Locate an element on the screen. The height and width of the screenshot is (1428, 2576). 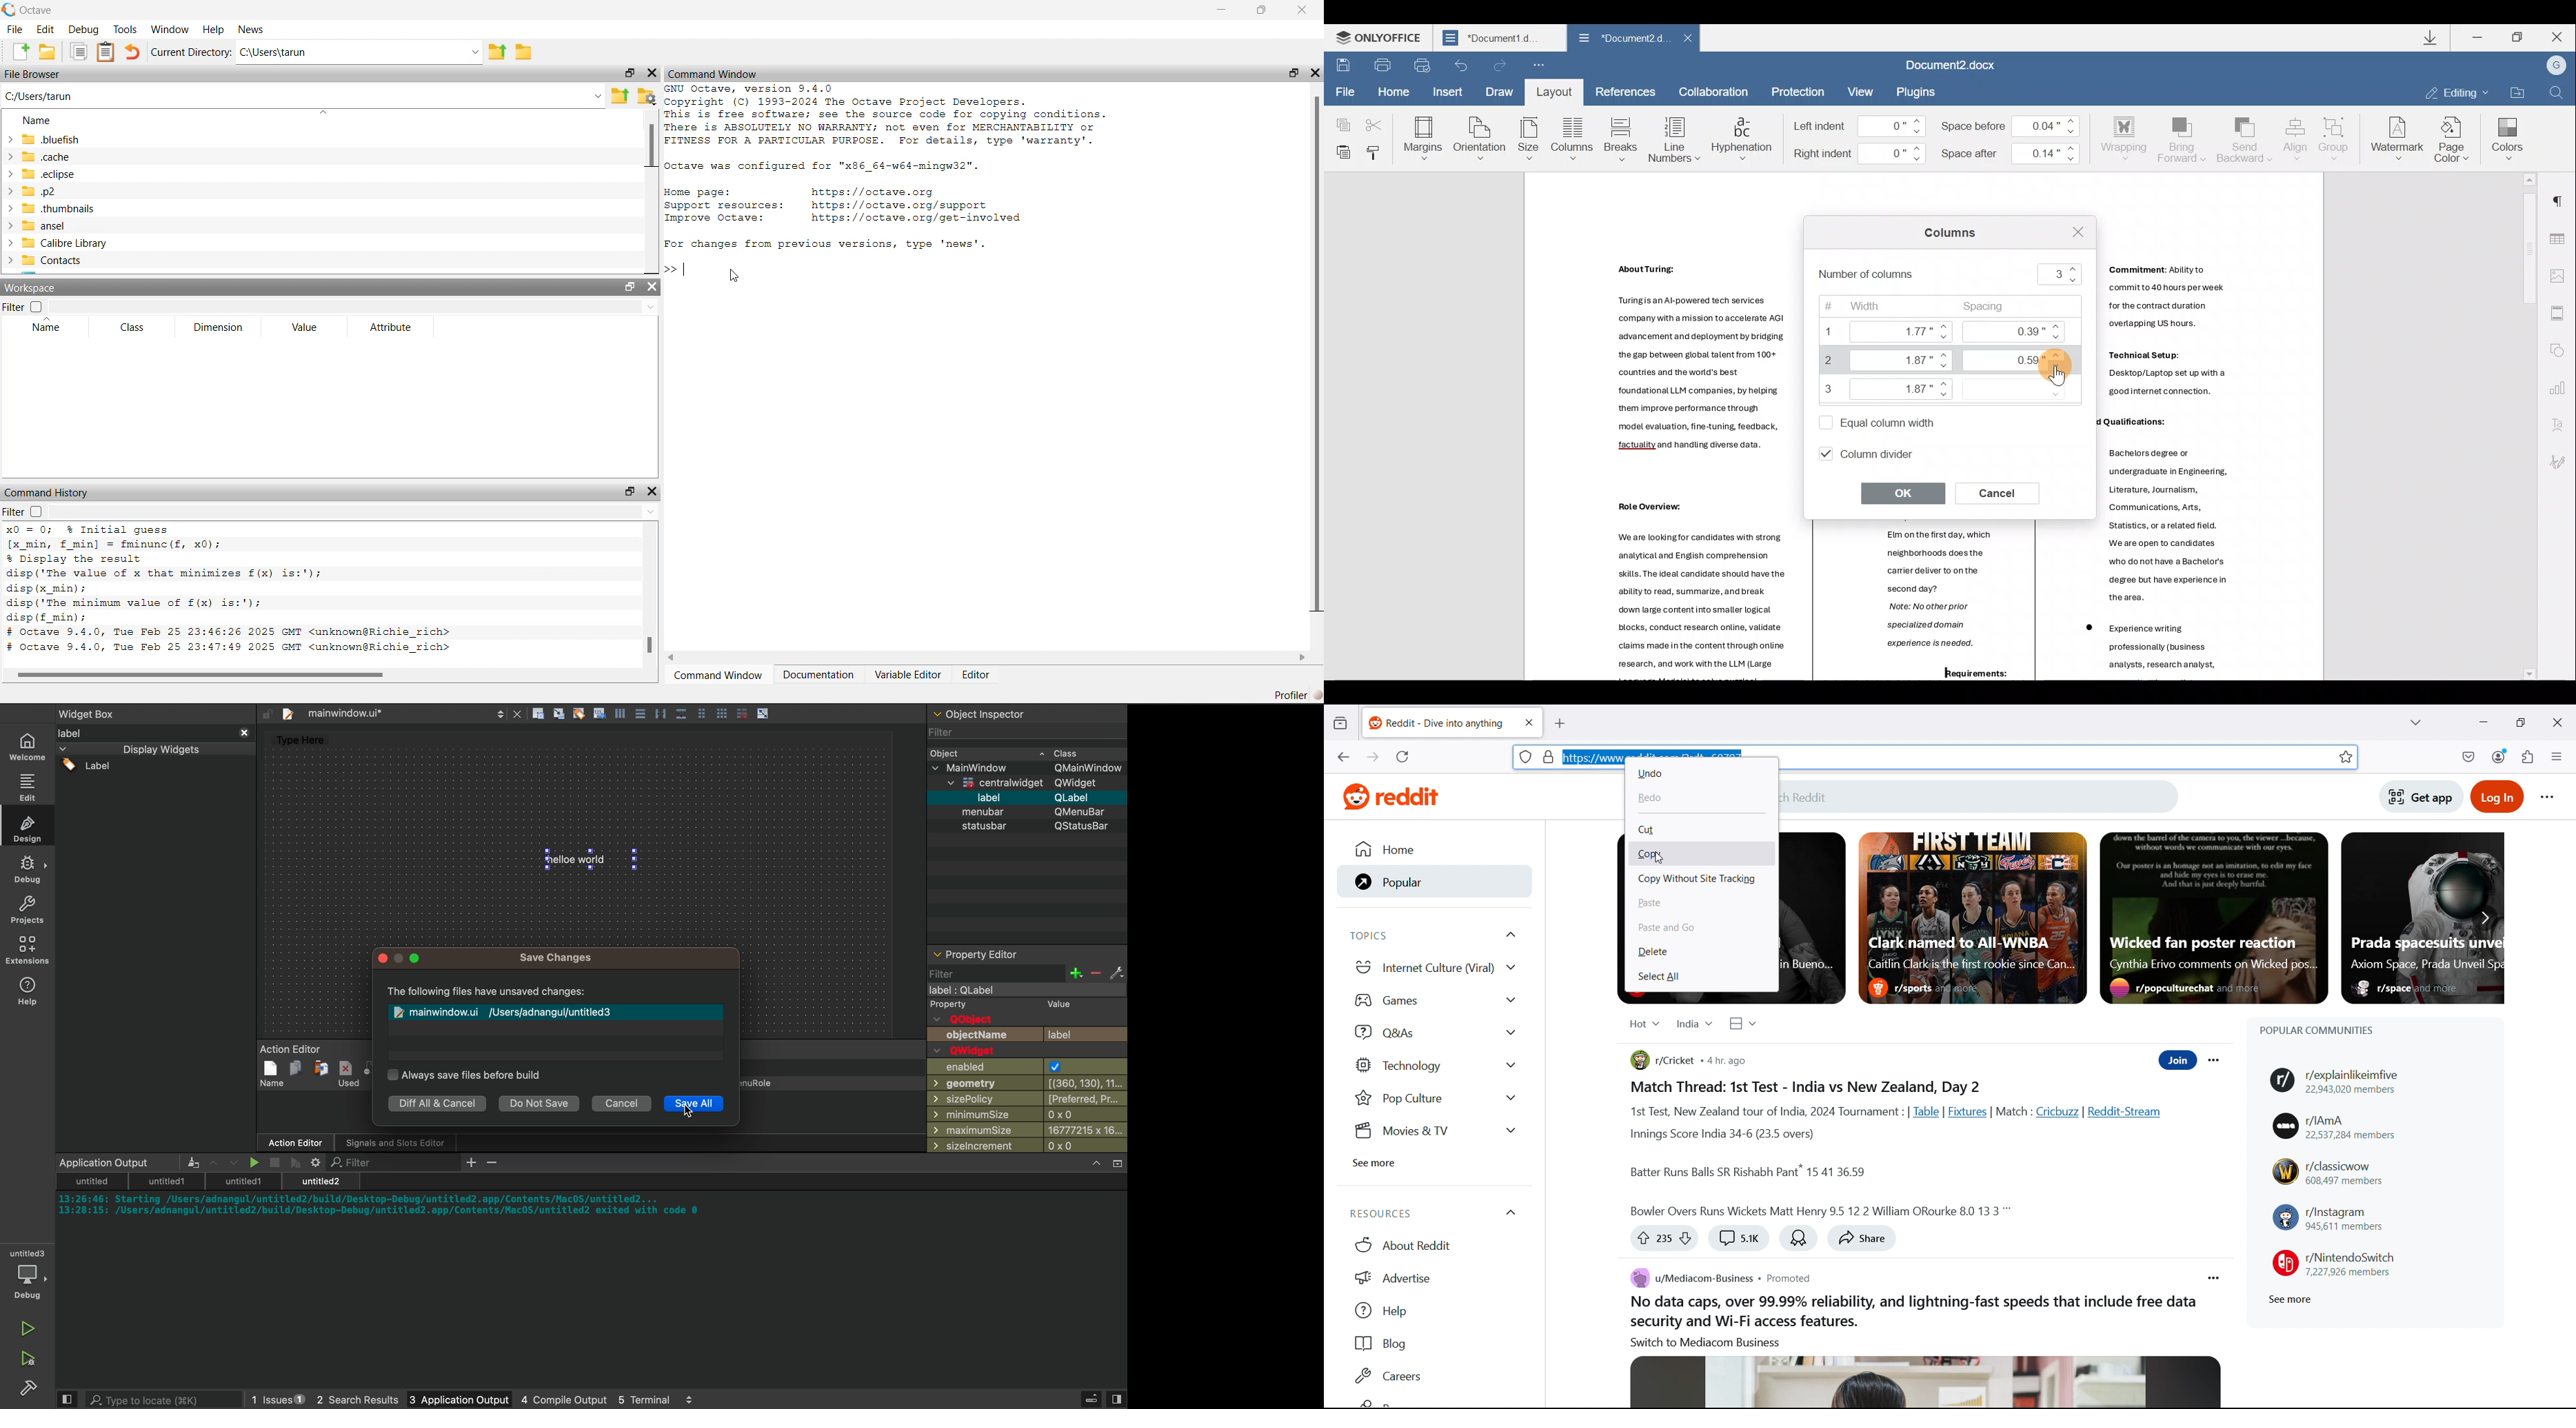
console is located at coordinates (594, 1272).